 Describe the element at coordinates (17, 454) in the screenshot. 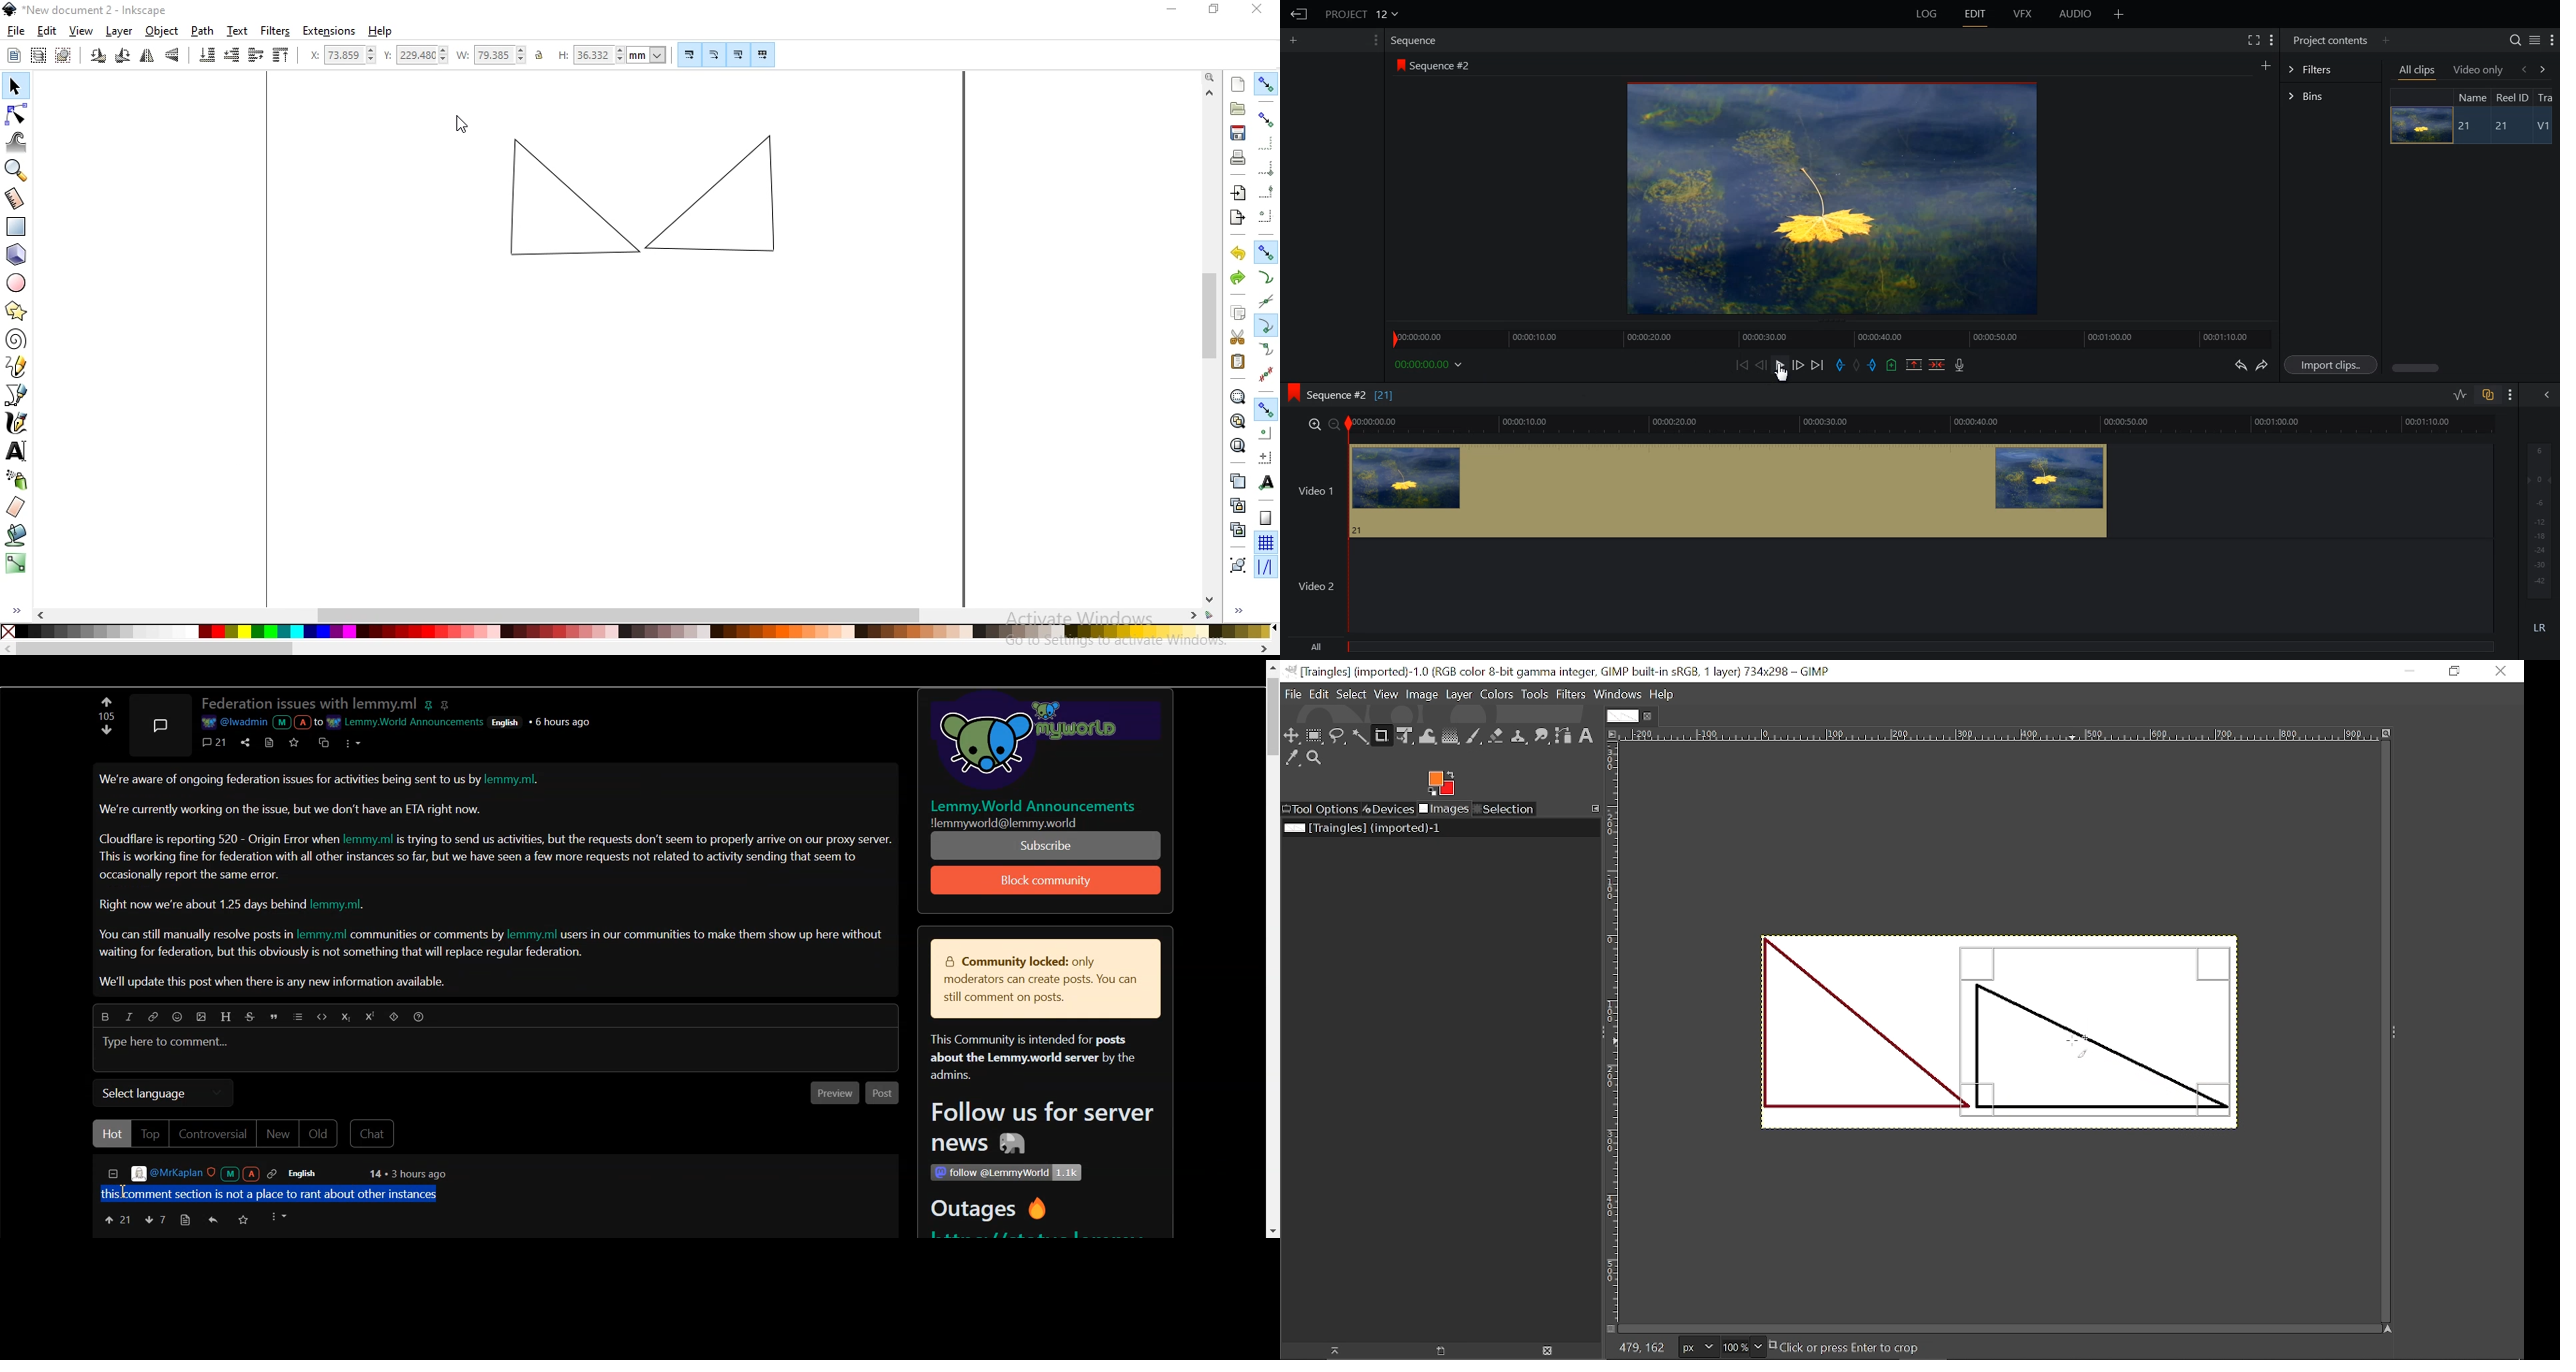

I see `create and edit text objects` at that location.